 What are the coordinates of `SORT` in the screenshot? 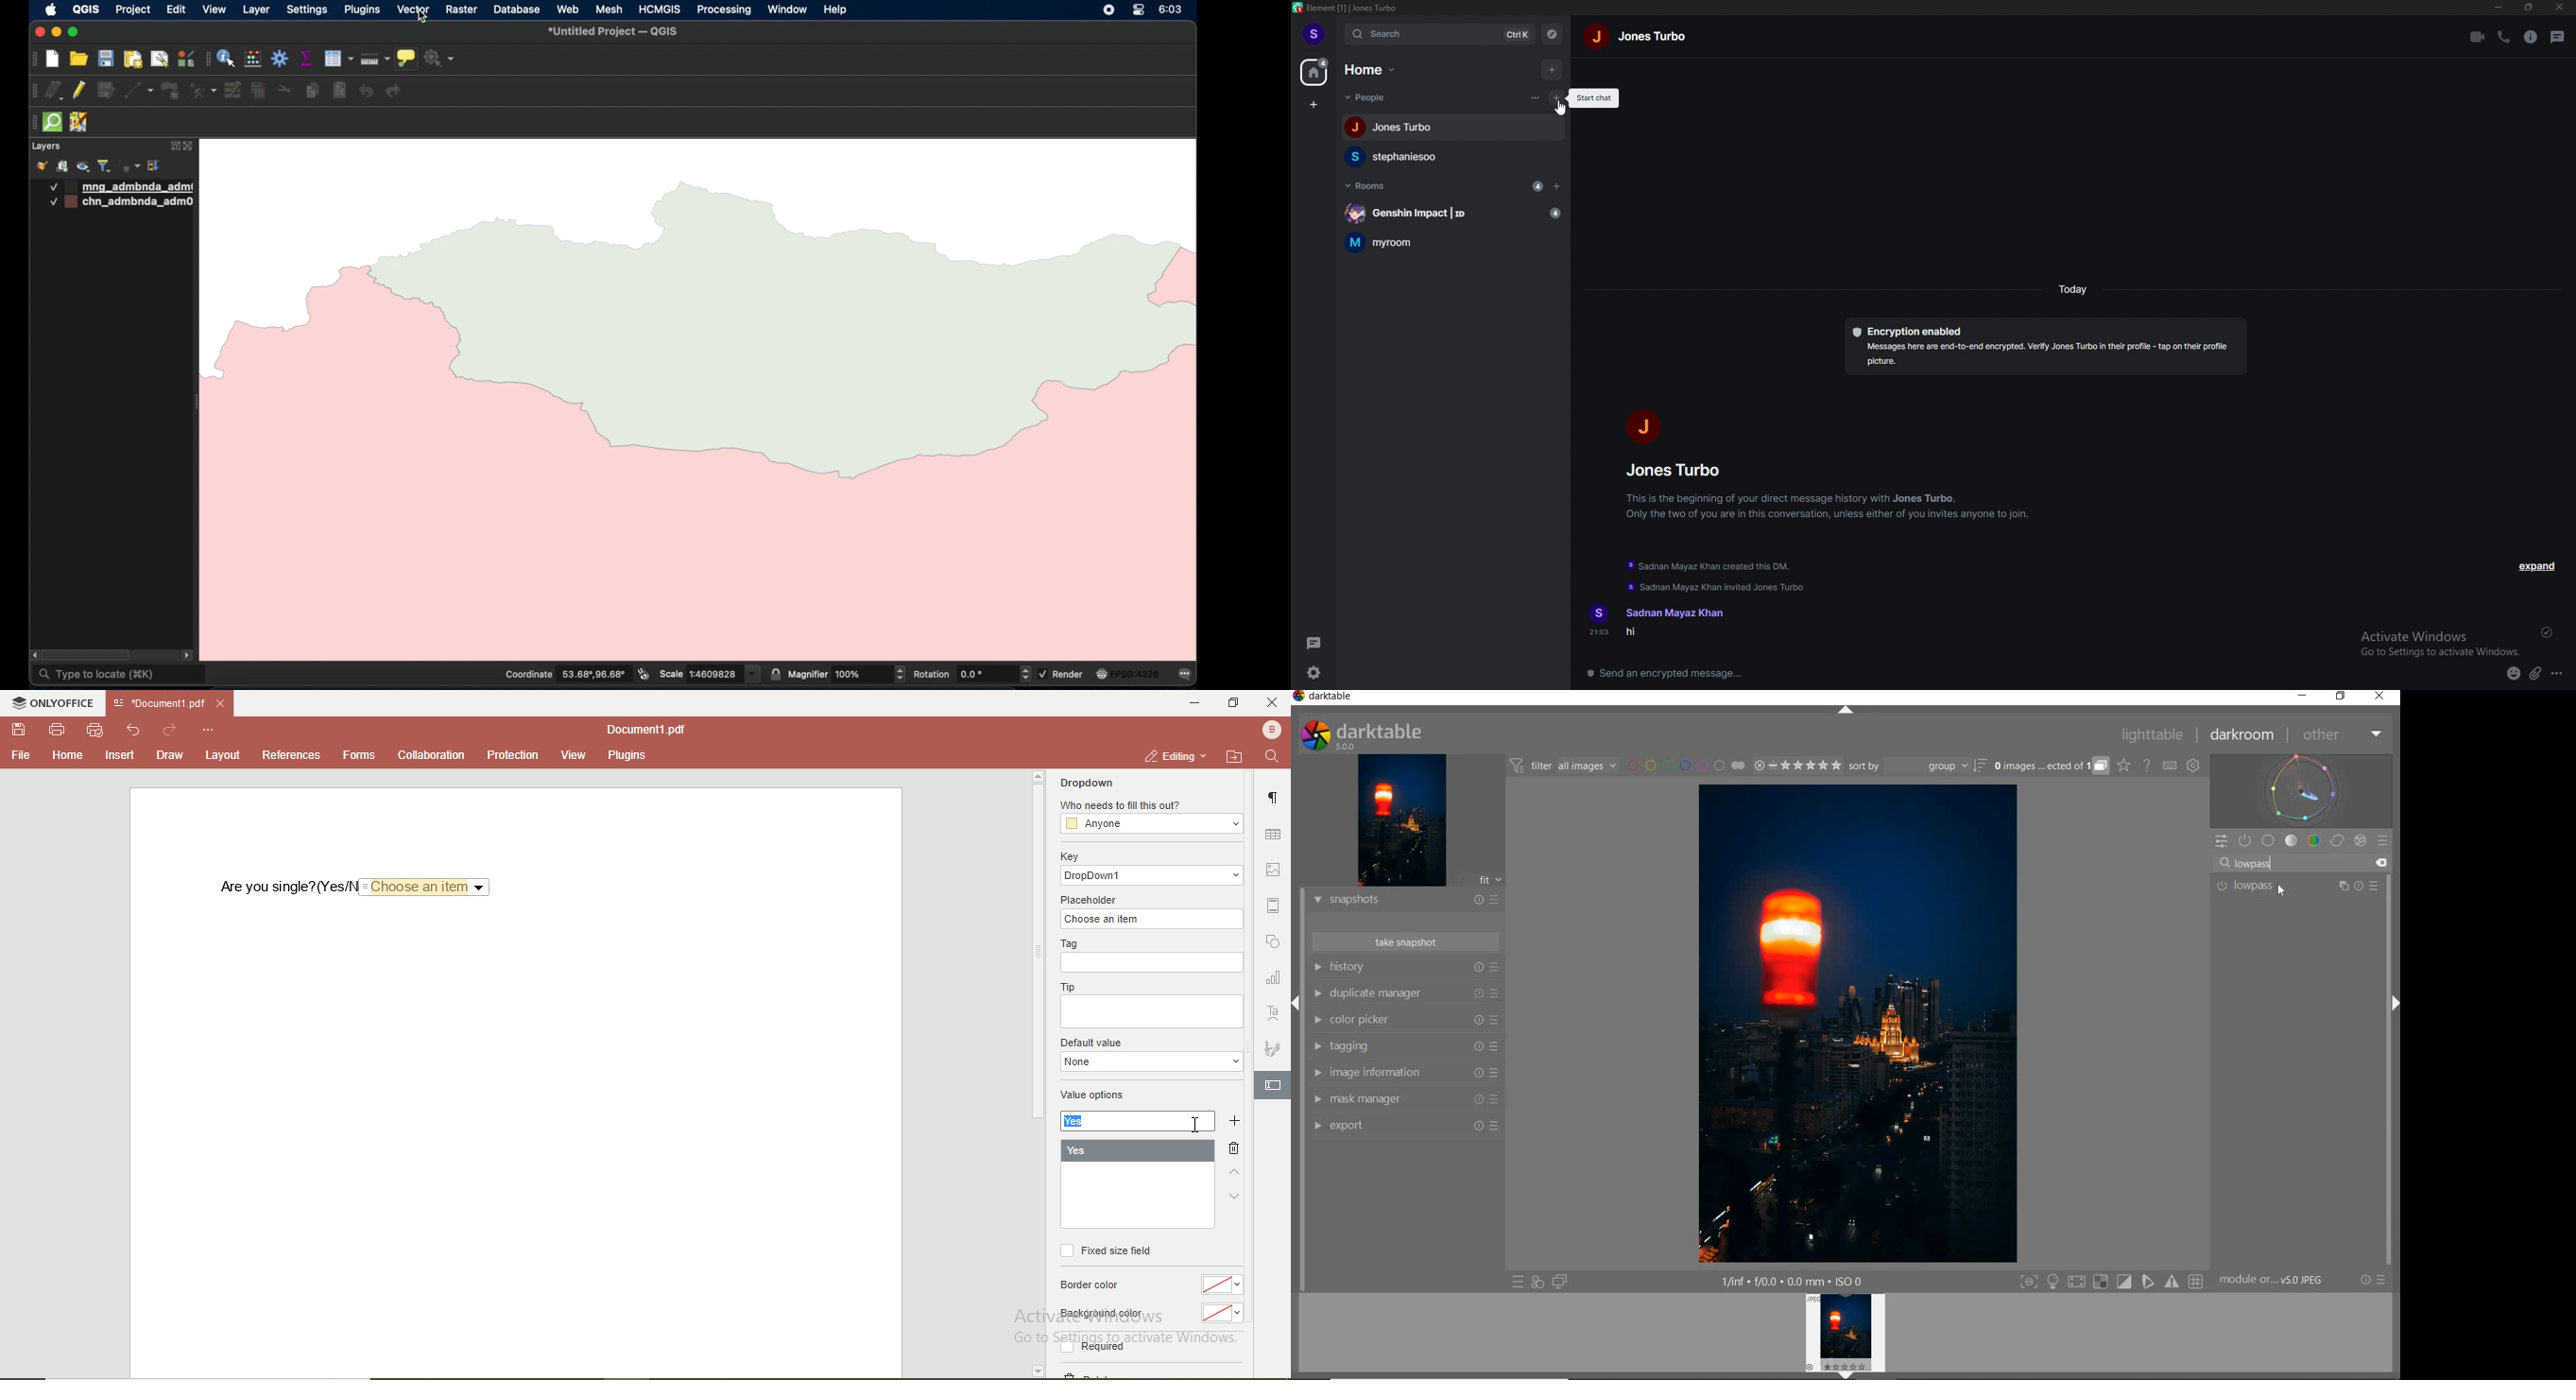 It's located at (1917, 767).